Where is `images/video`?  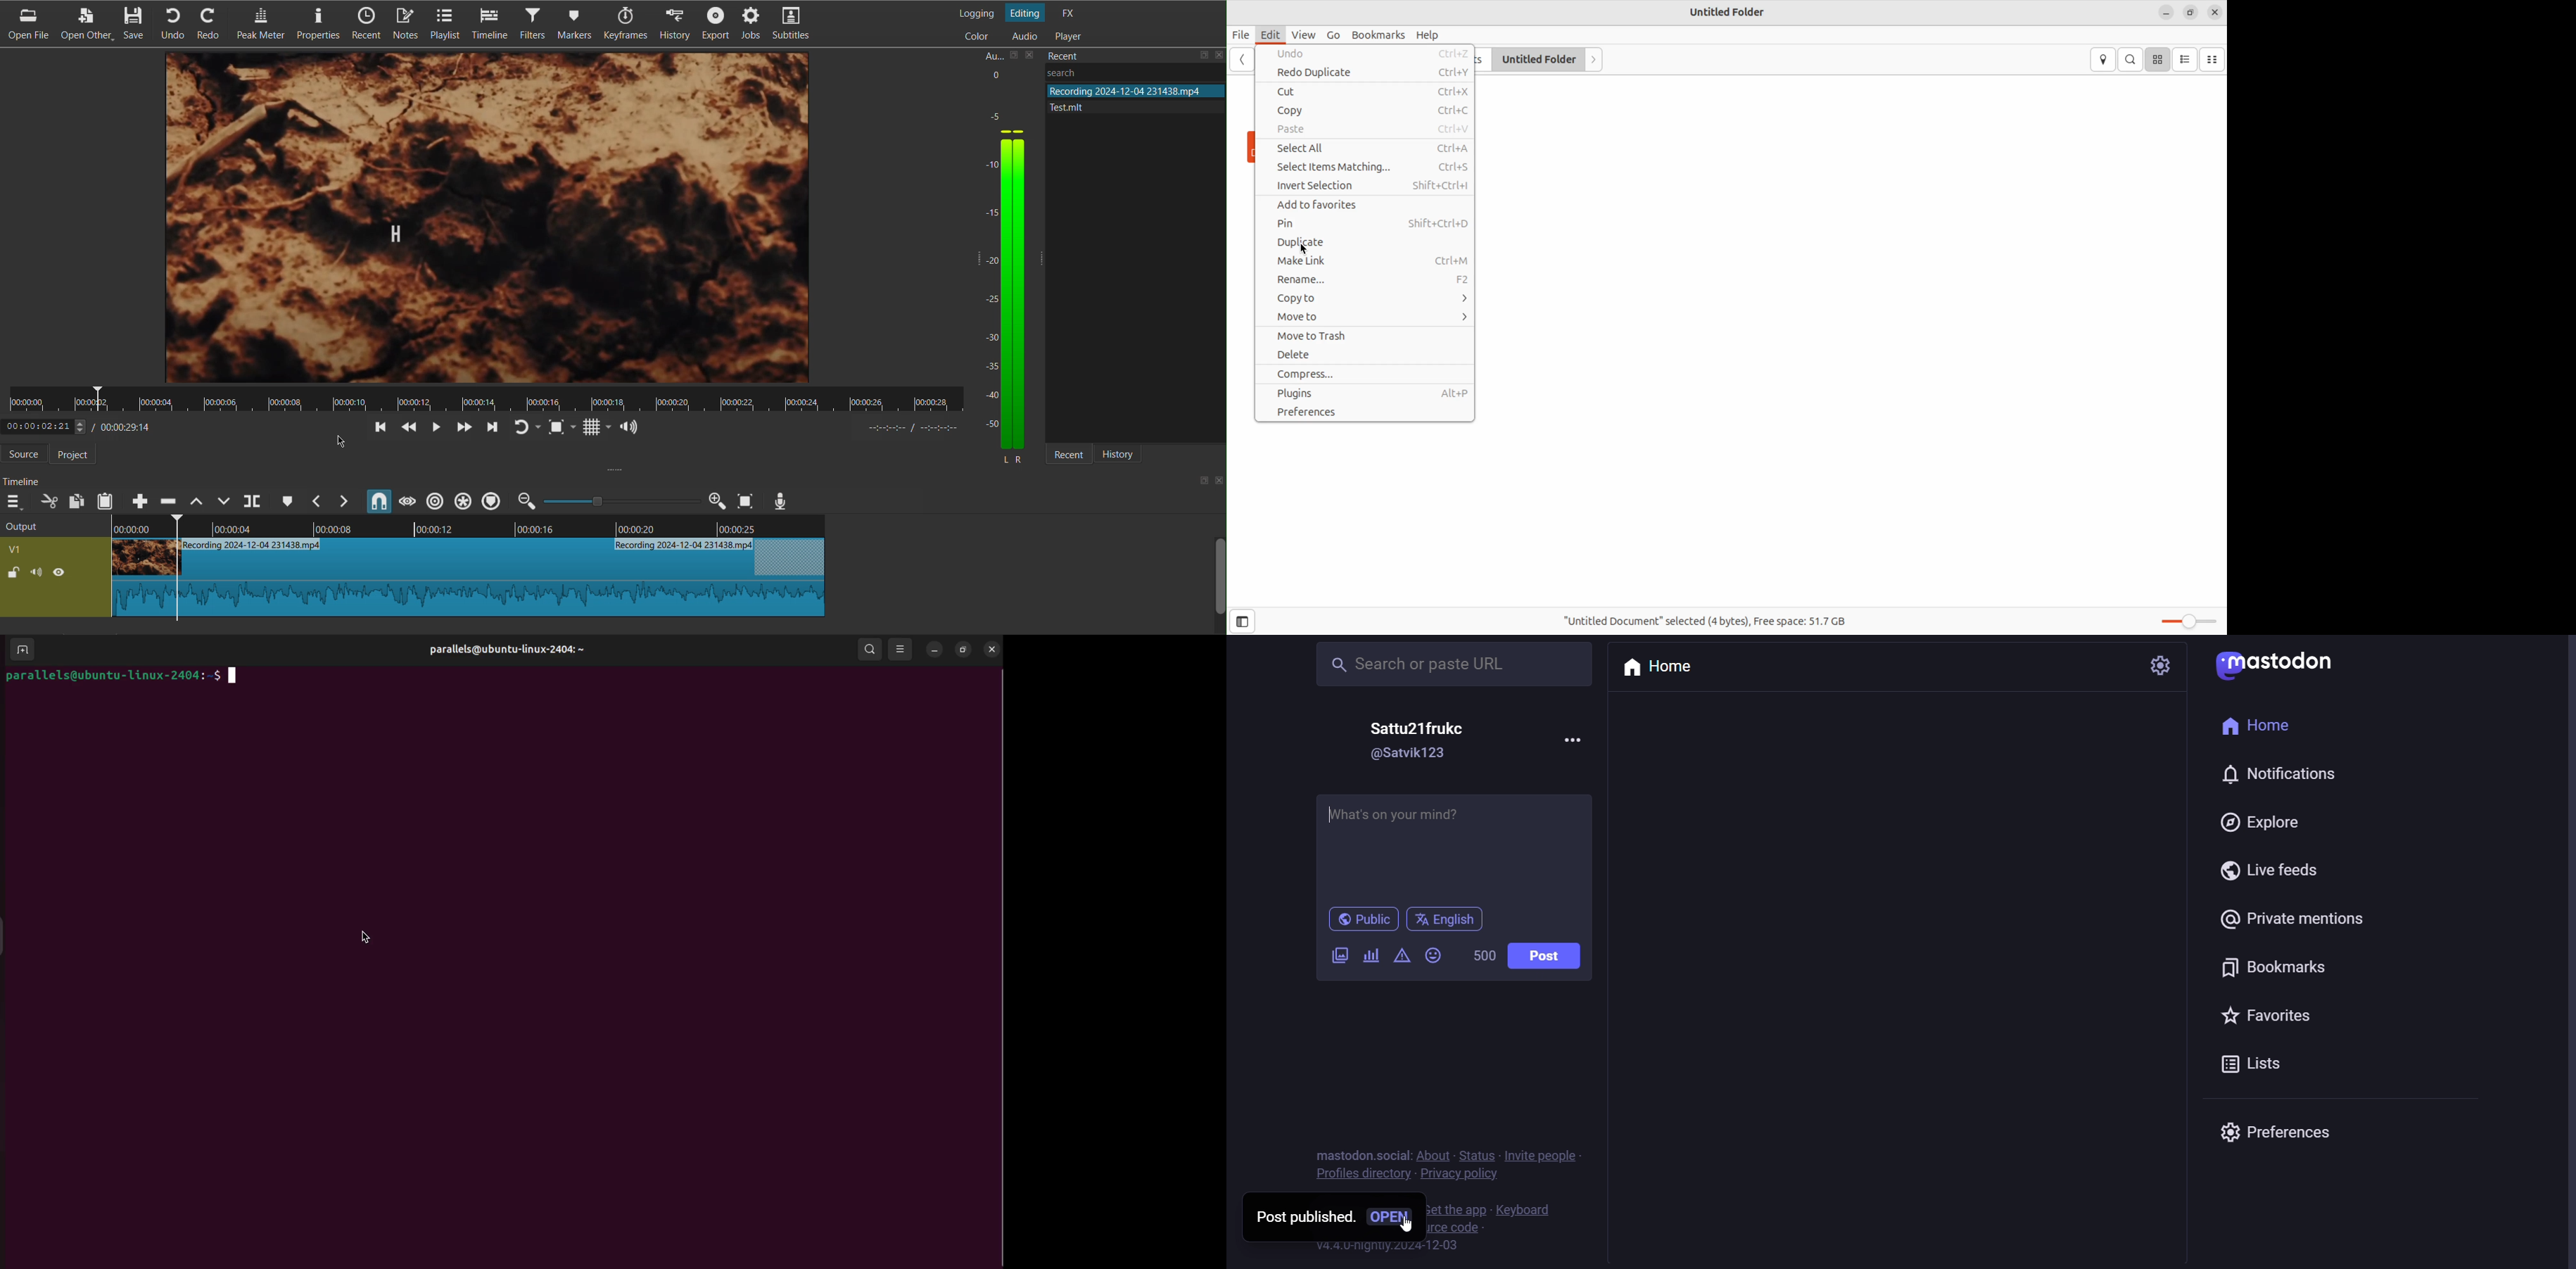 images/video is located at coordinates (1333, 959).